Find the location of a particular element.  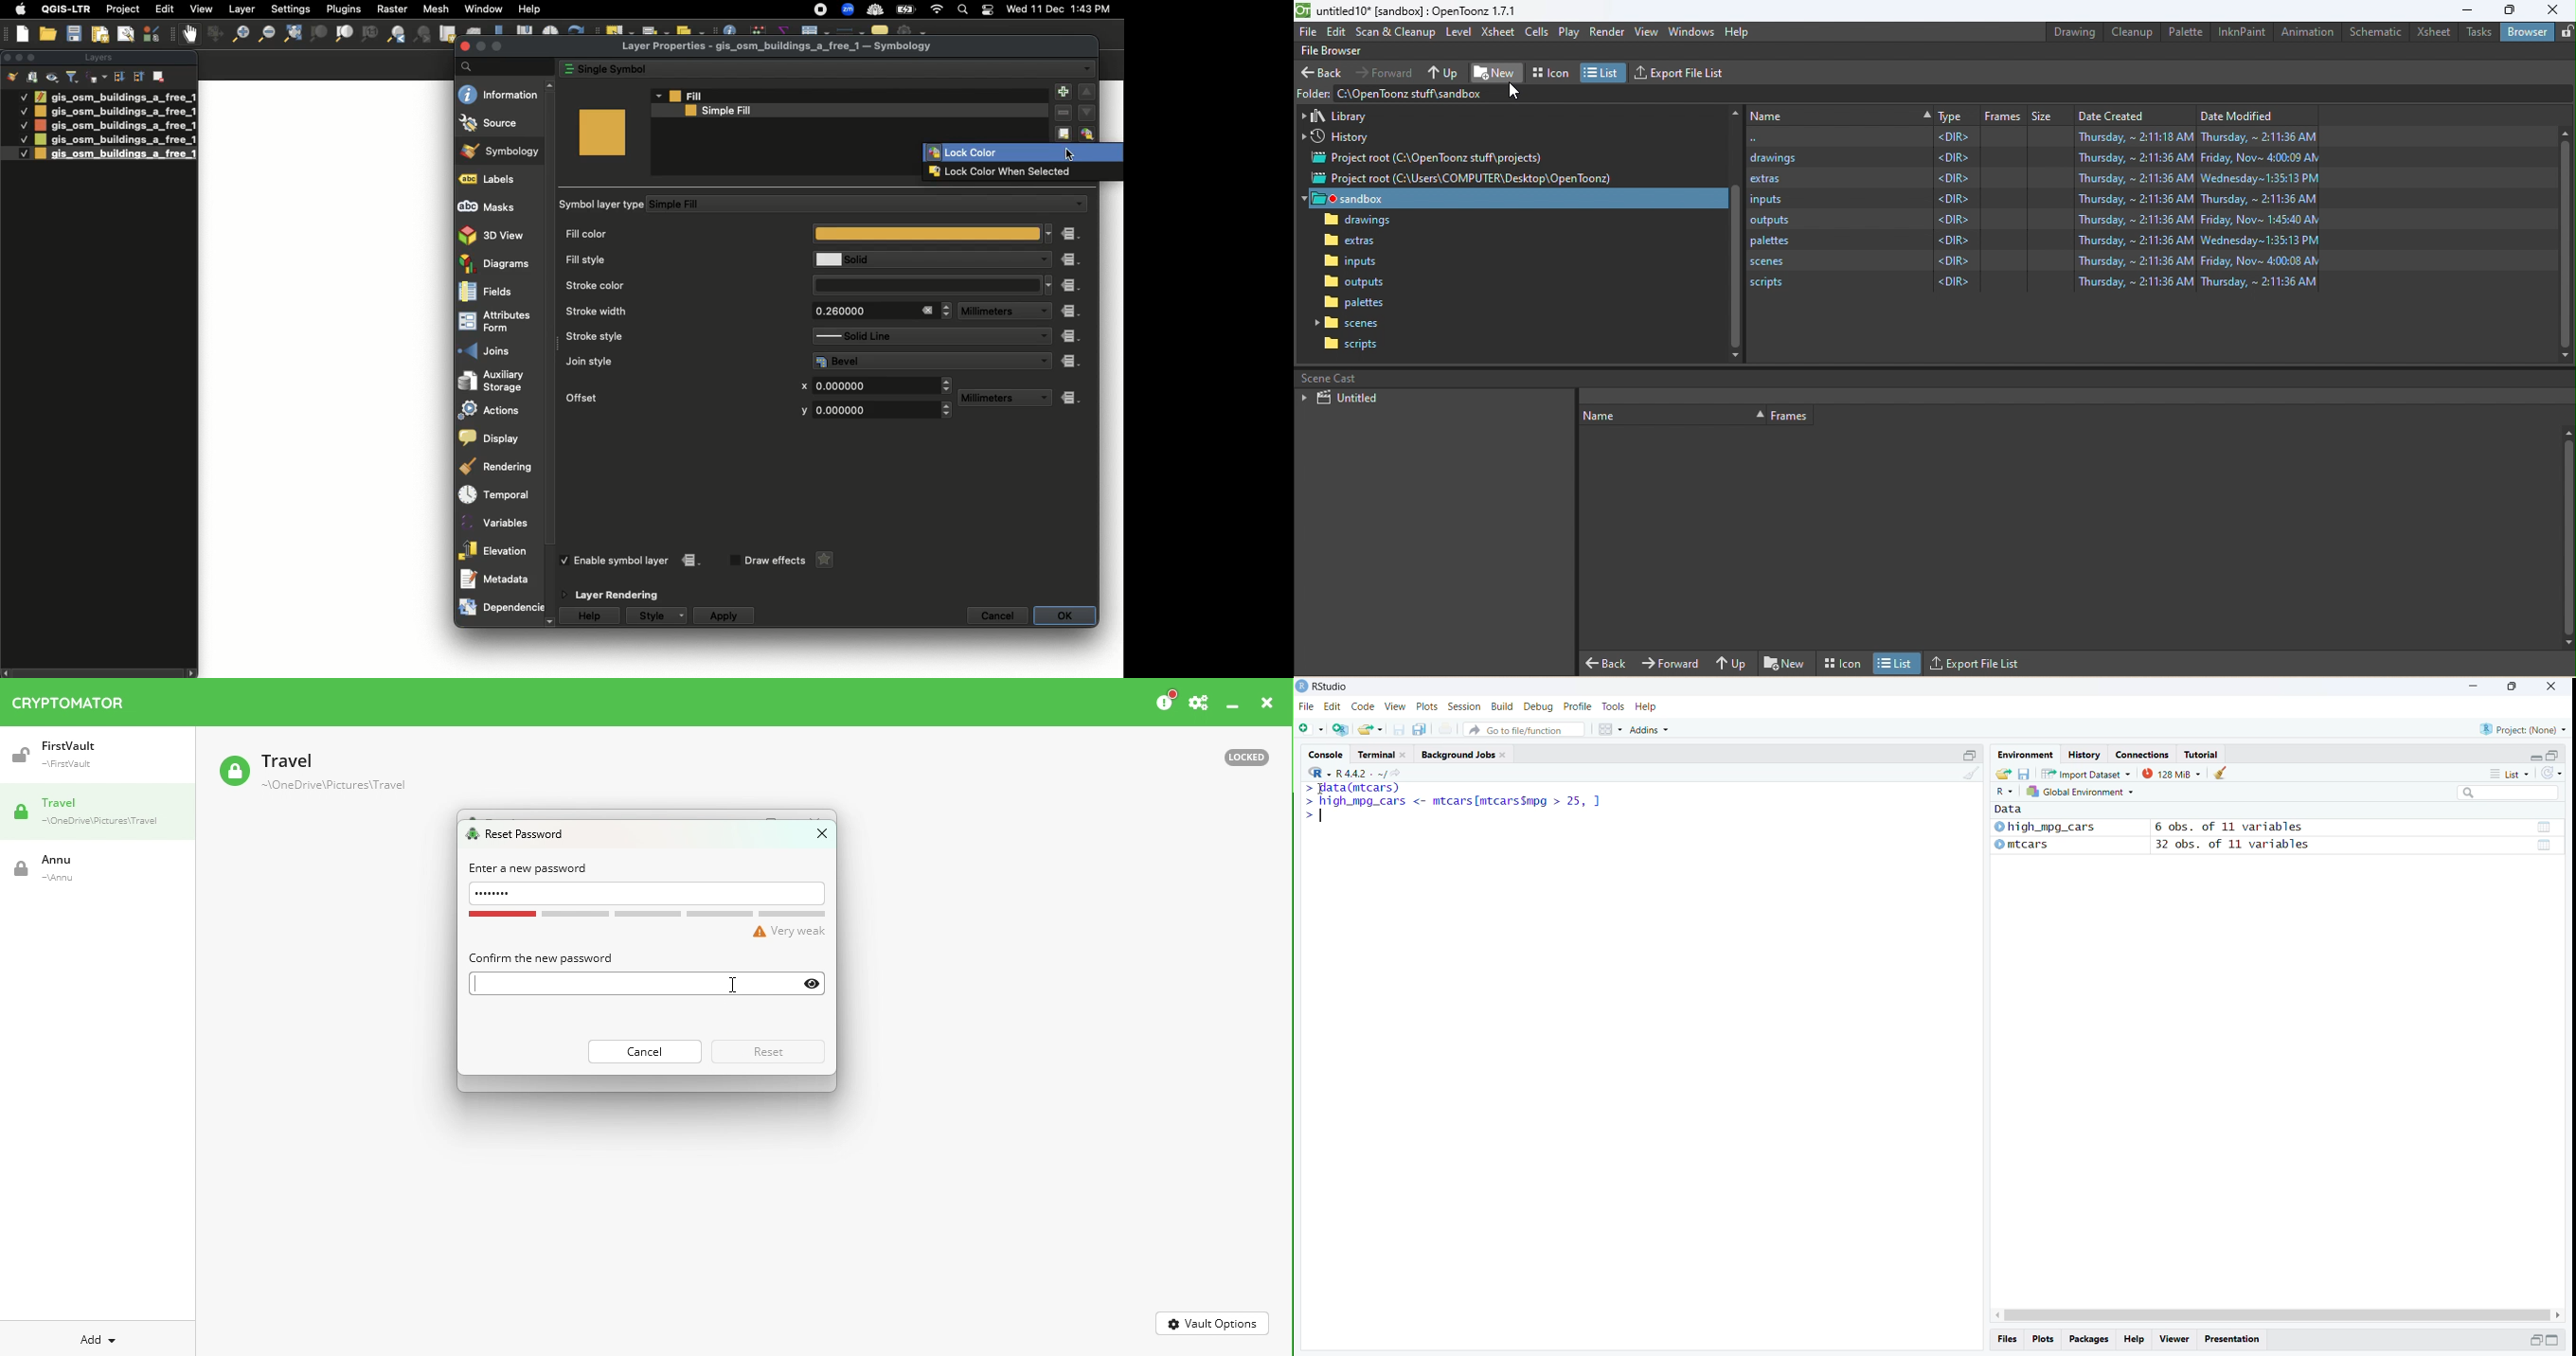

Schematic is located at coordinates (2377, 32).